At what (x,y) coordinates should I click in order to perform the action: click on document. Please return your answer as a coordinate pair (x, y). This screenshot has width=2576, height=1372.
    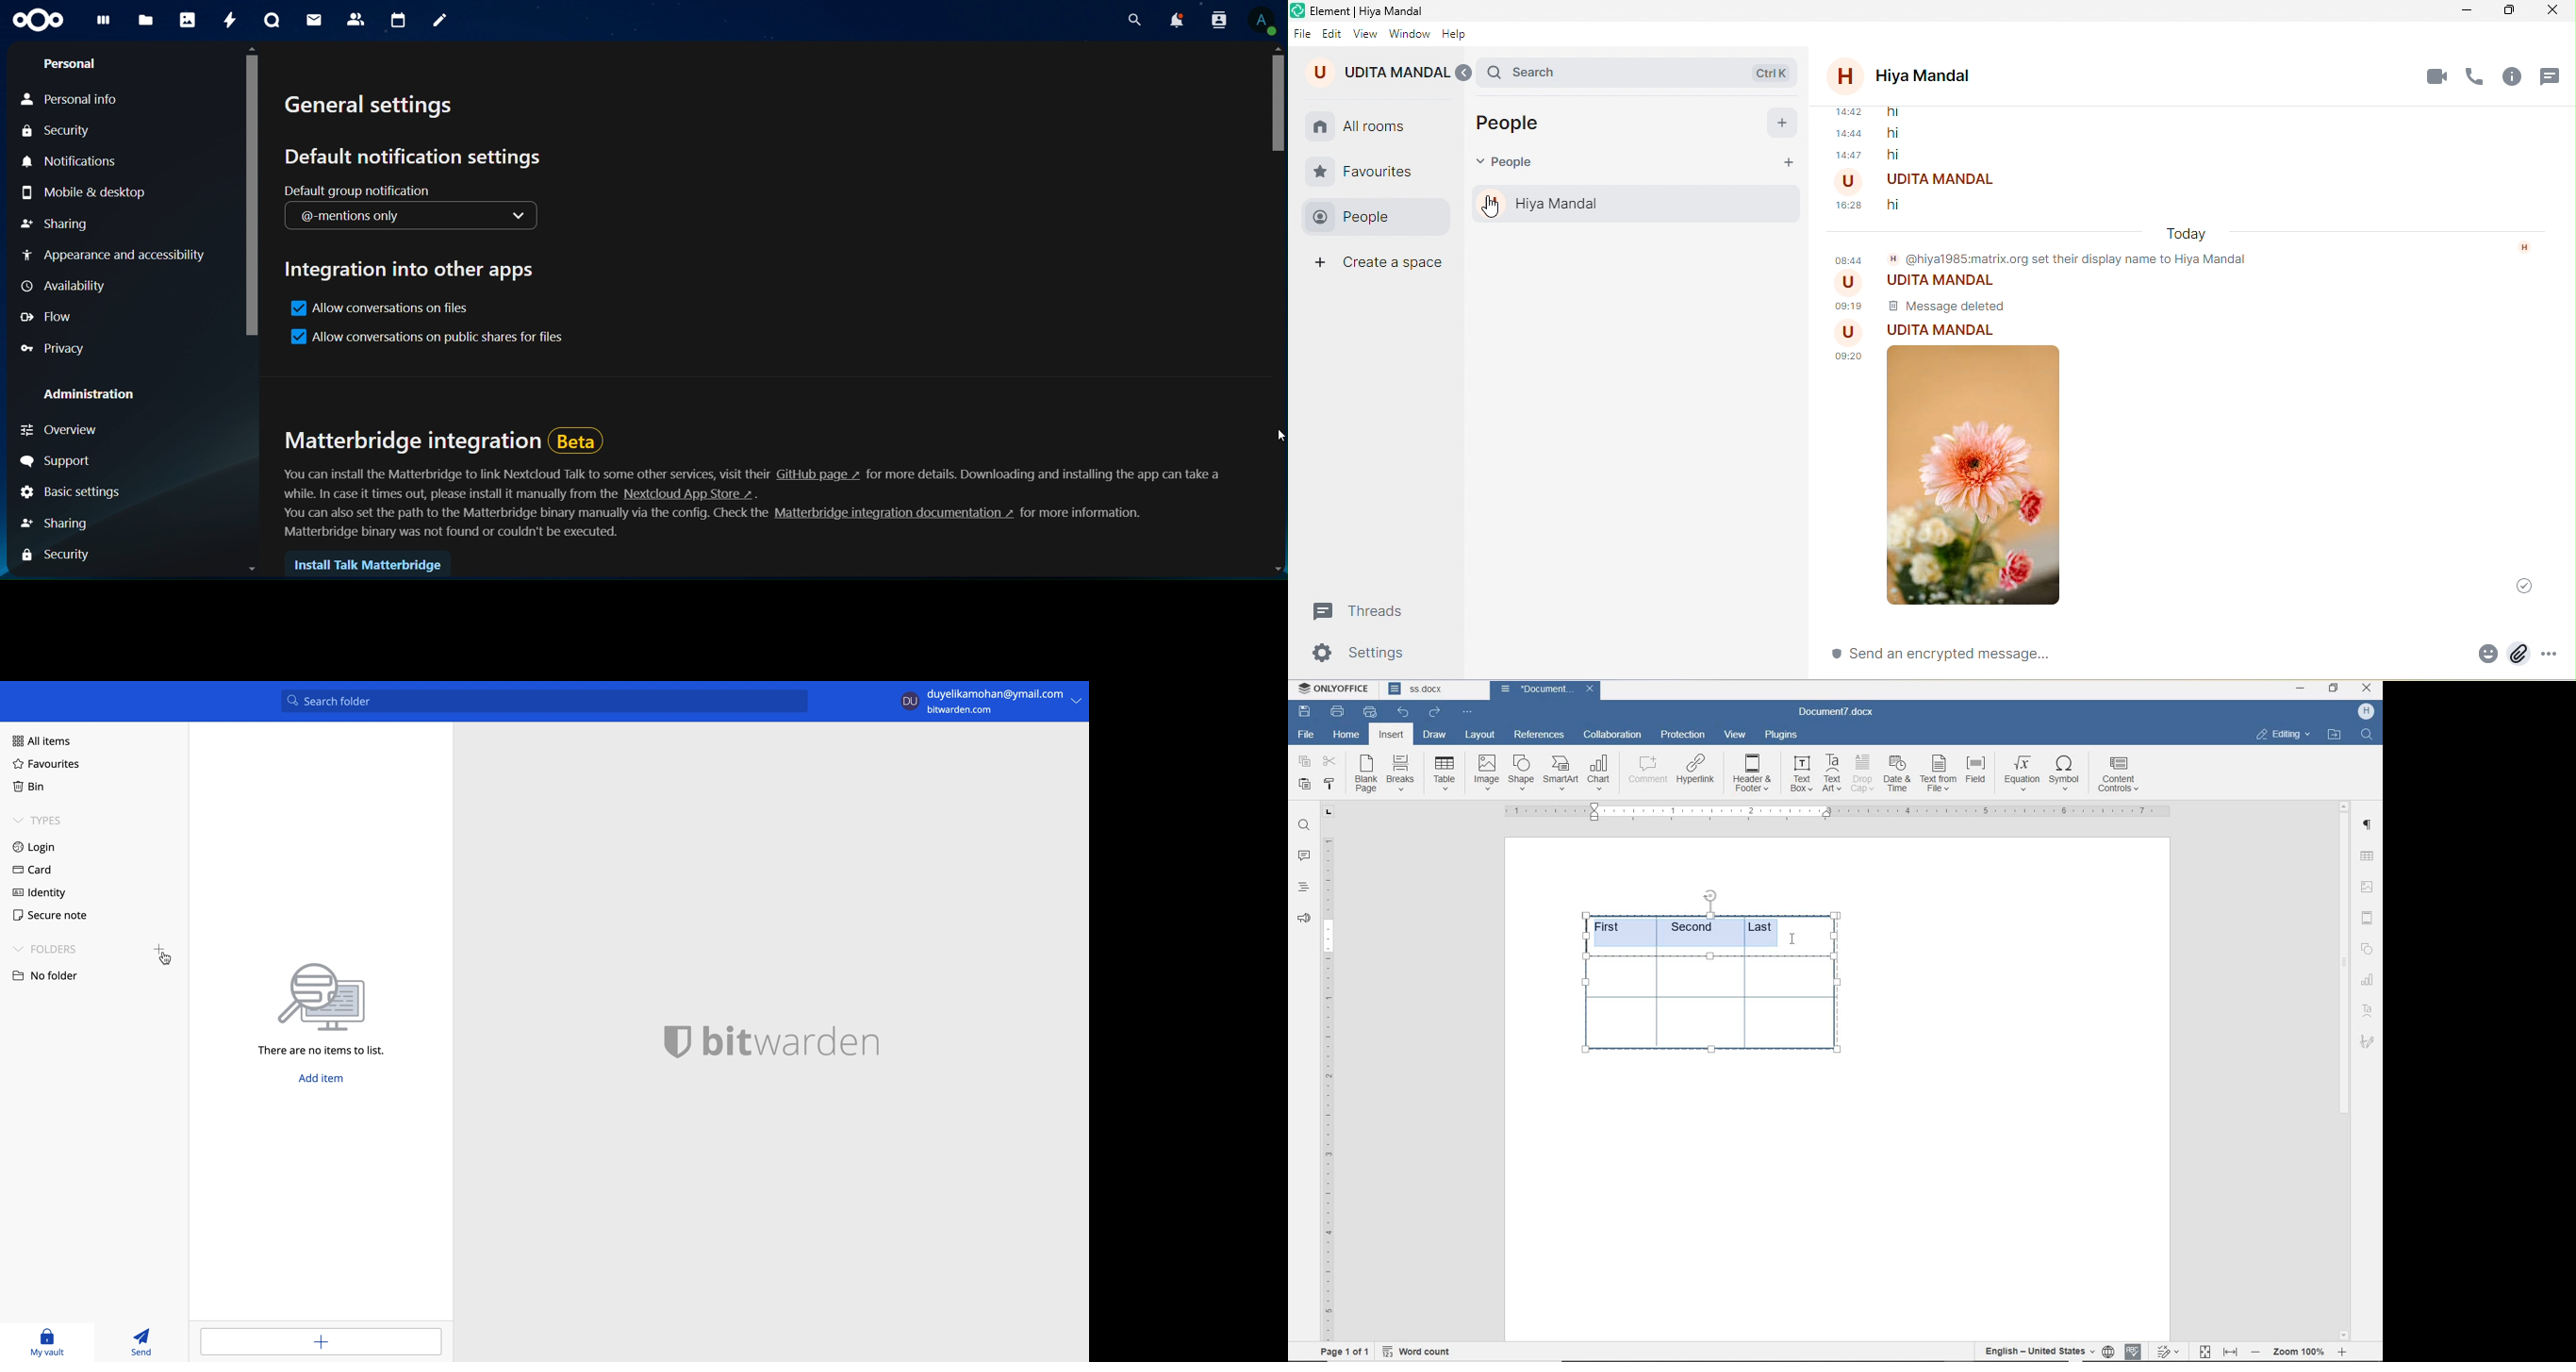
    Looking at the image, I should click on (1533, 689).